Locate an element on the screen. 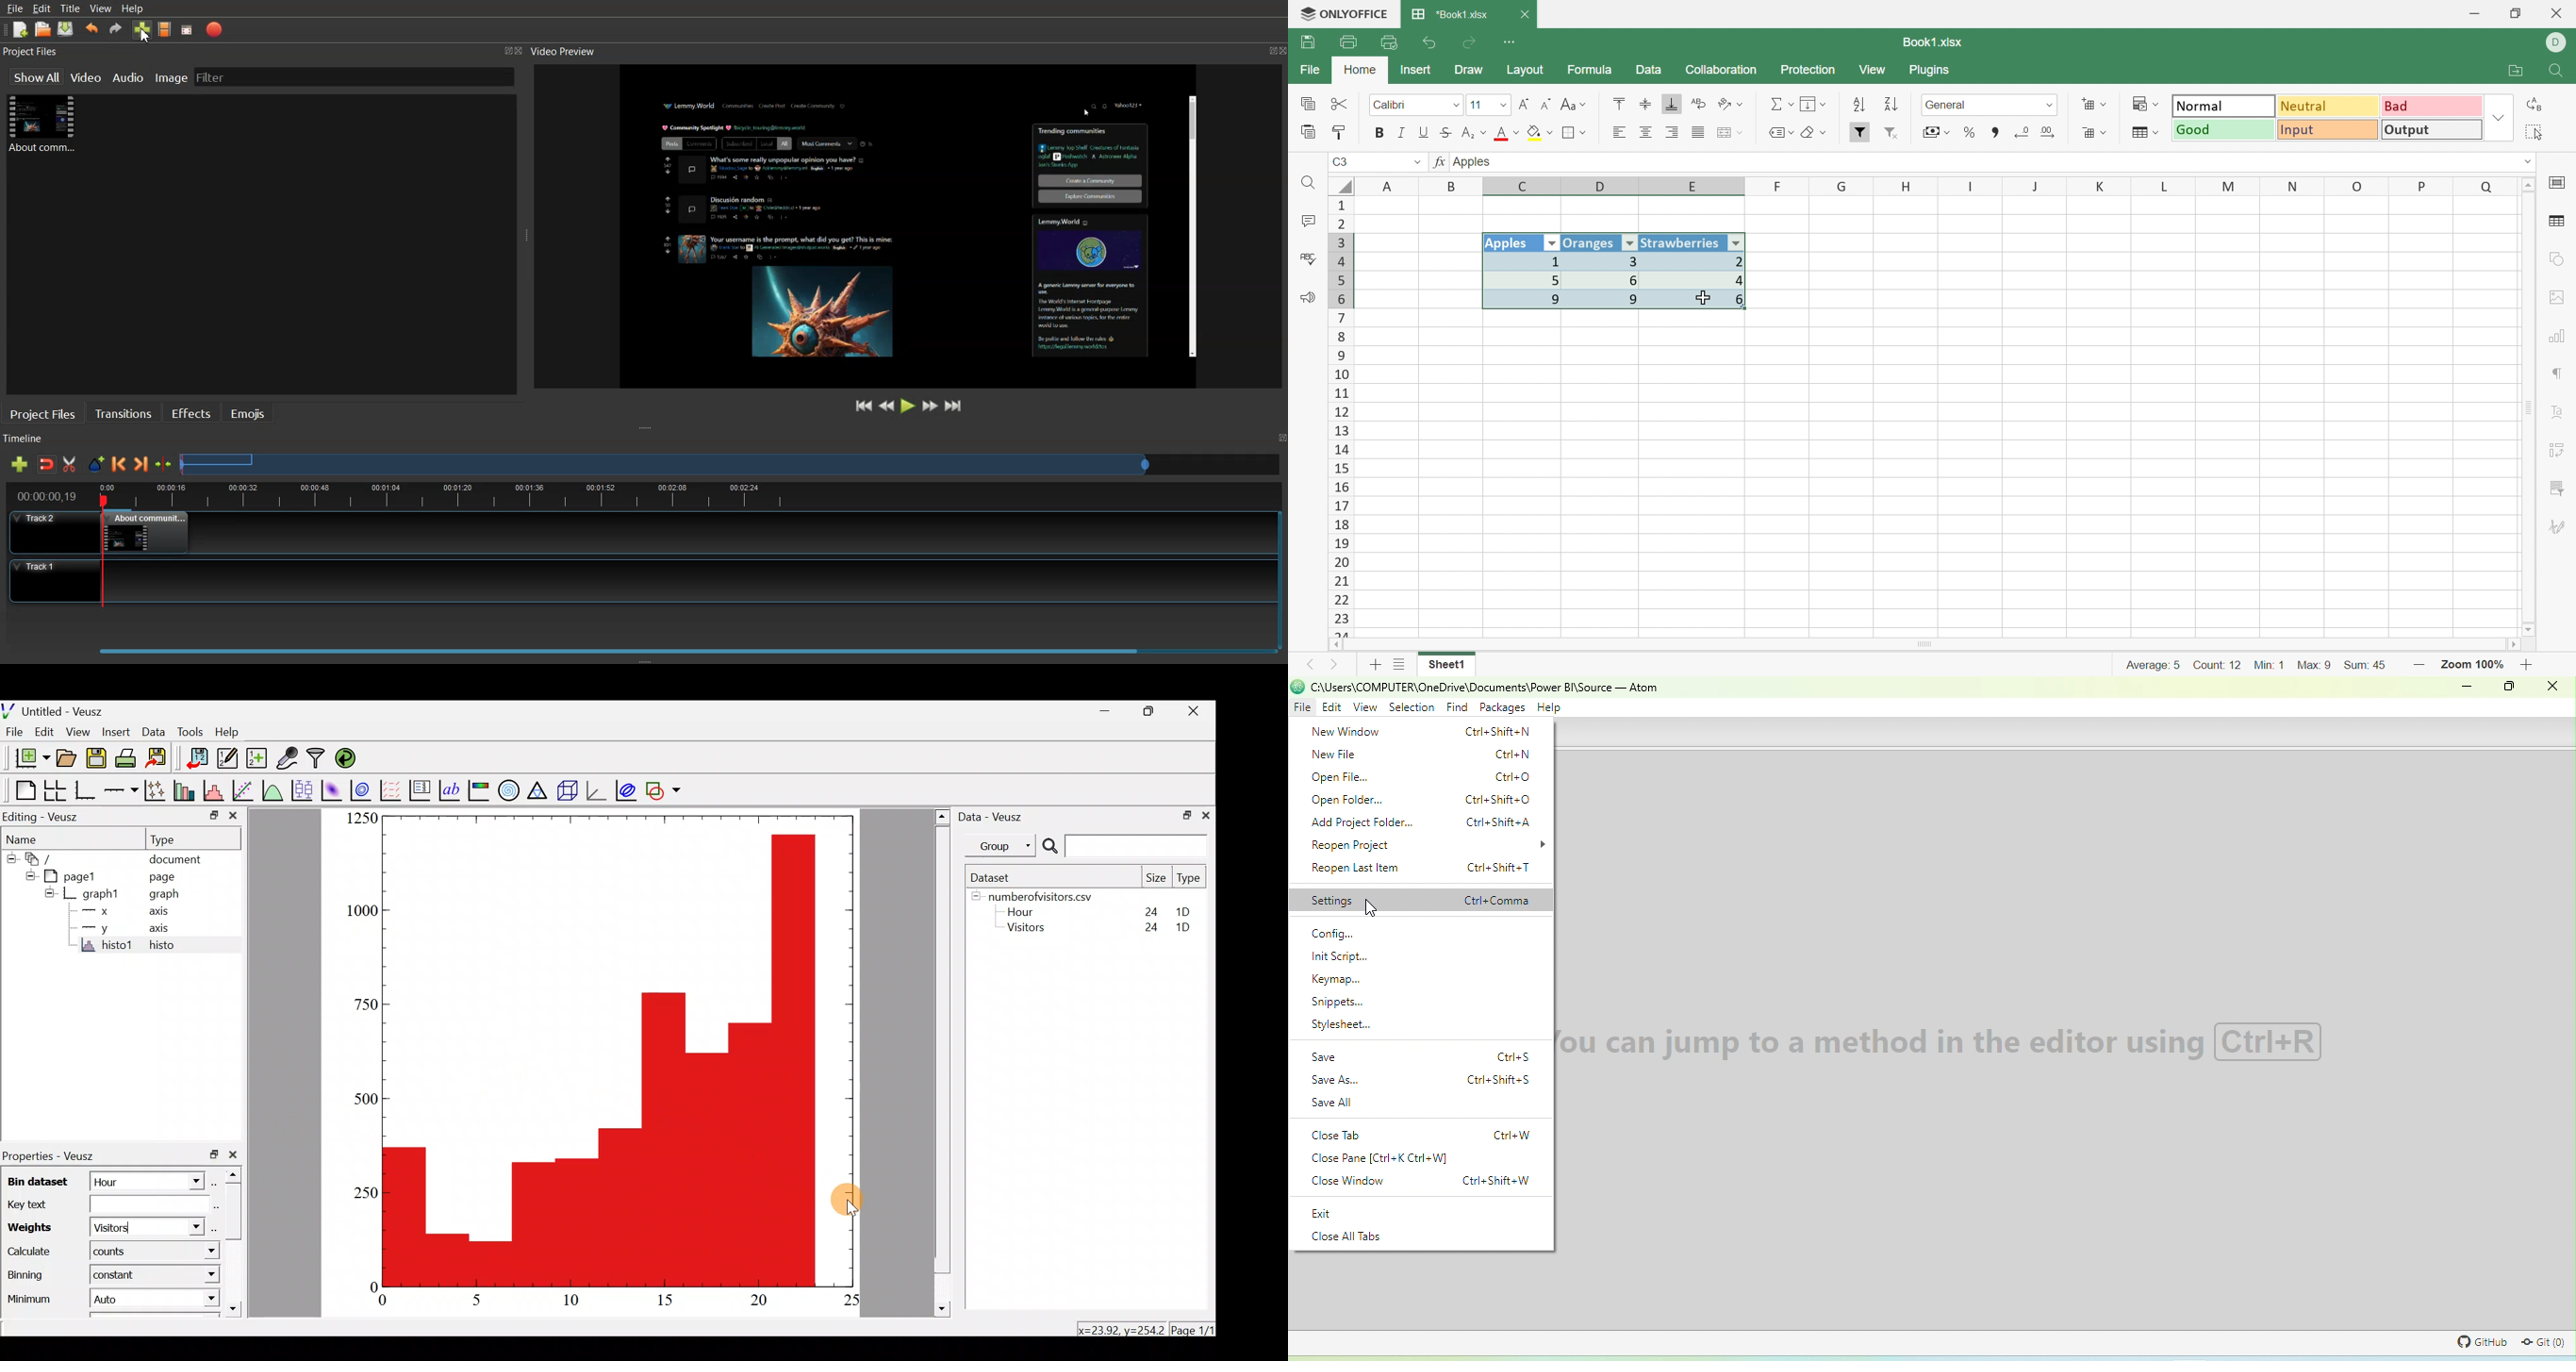 The height and width of the screenshot is (1372, 2576). table settings is located at coordinates (2559, 223).